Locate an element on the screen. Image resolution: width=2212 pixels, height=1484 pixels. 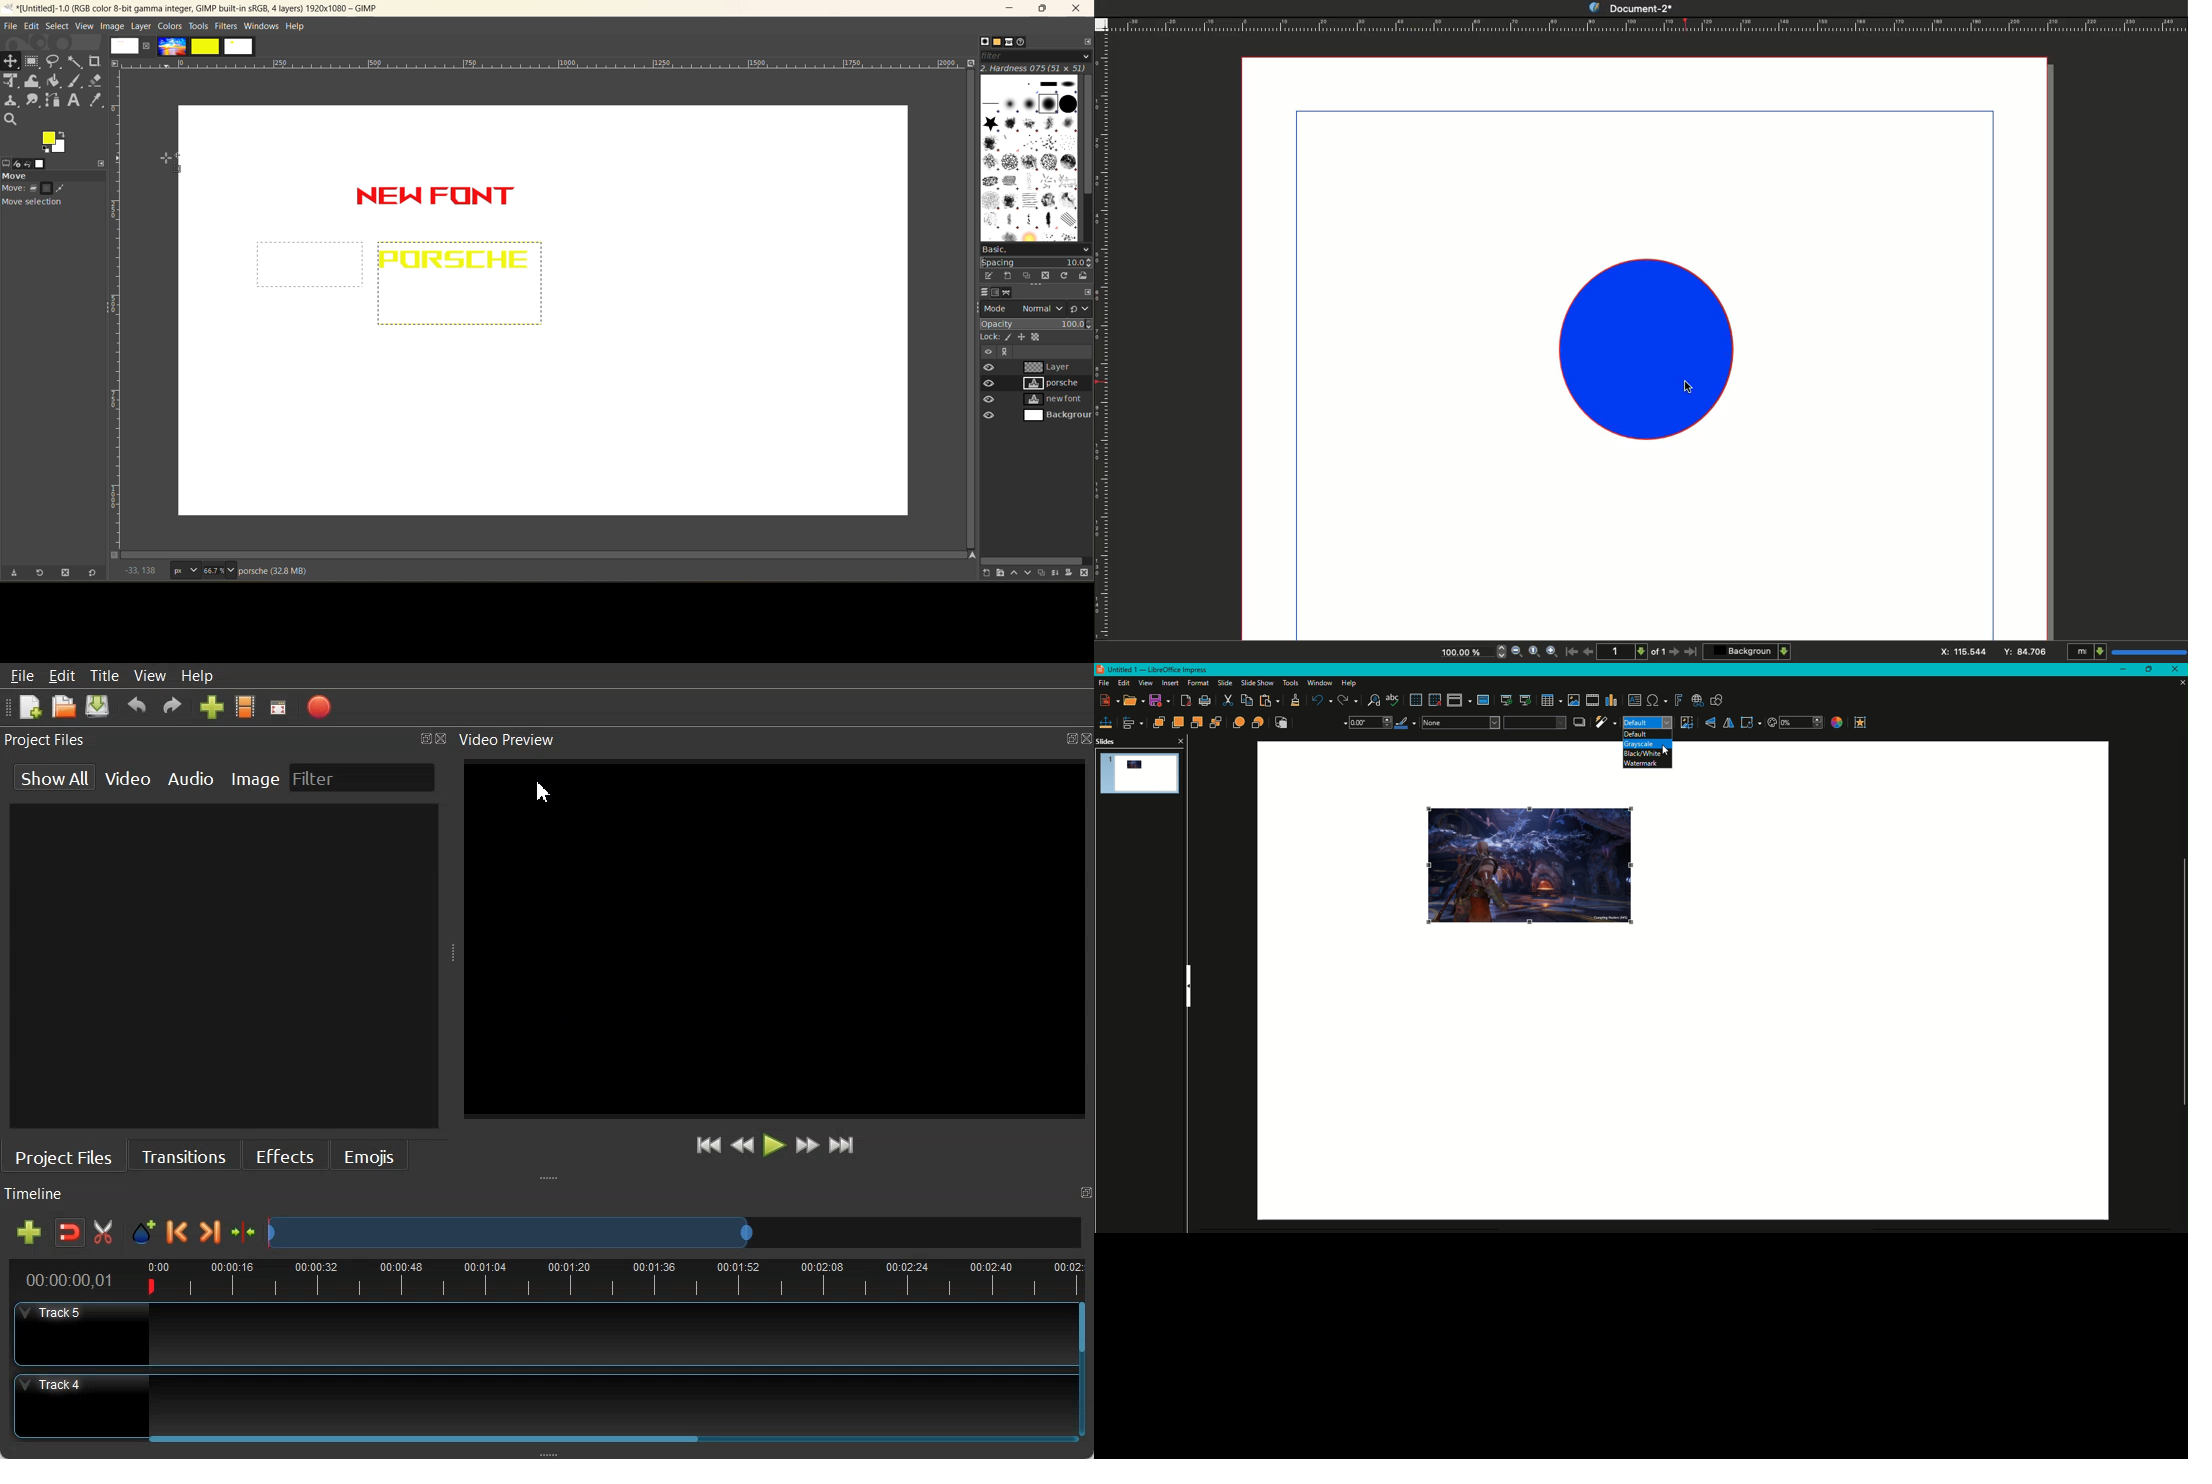
Backward is located at coordinates (1197, 723).